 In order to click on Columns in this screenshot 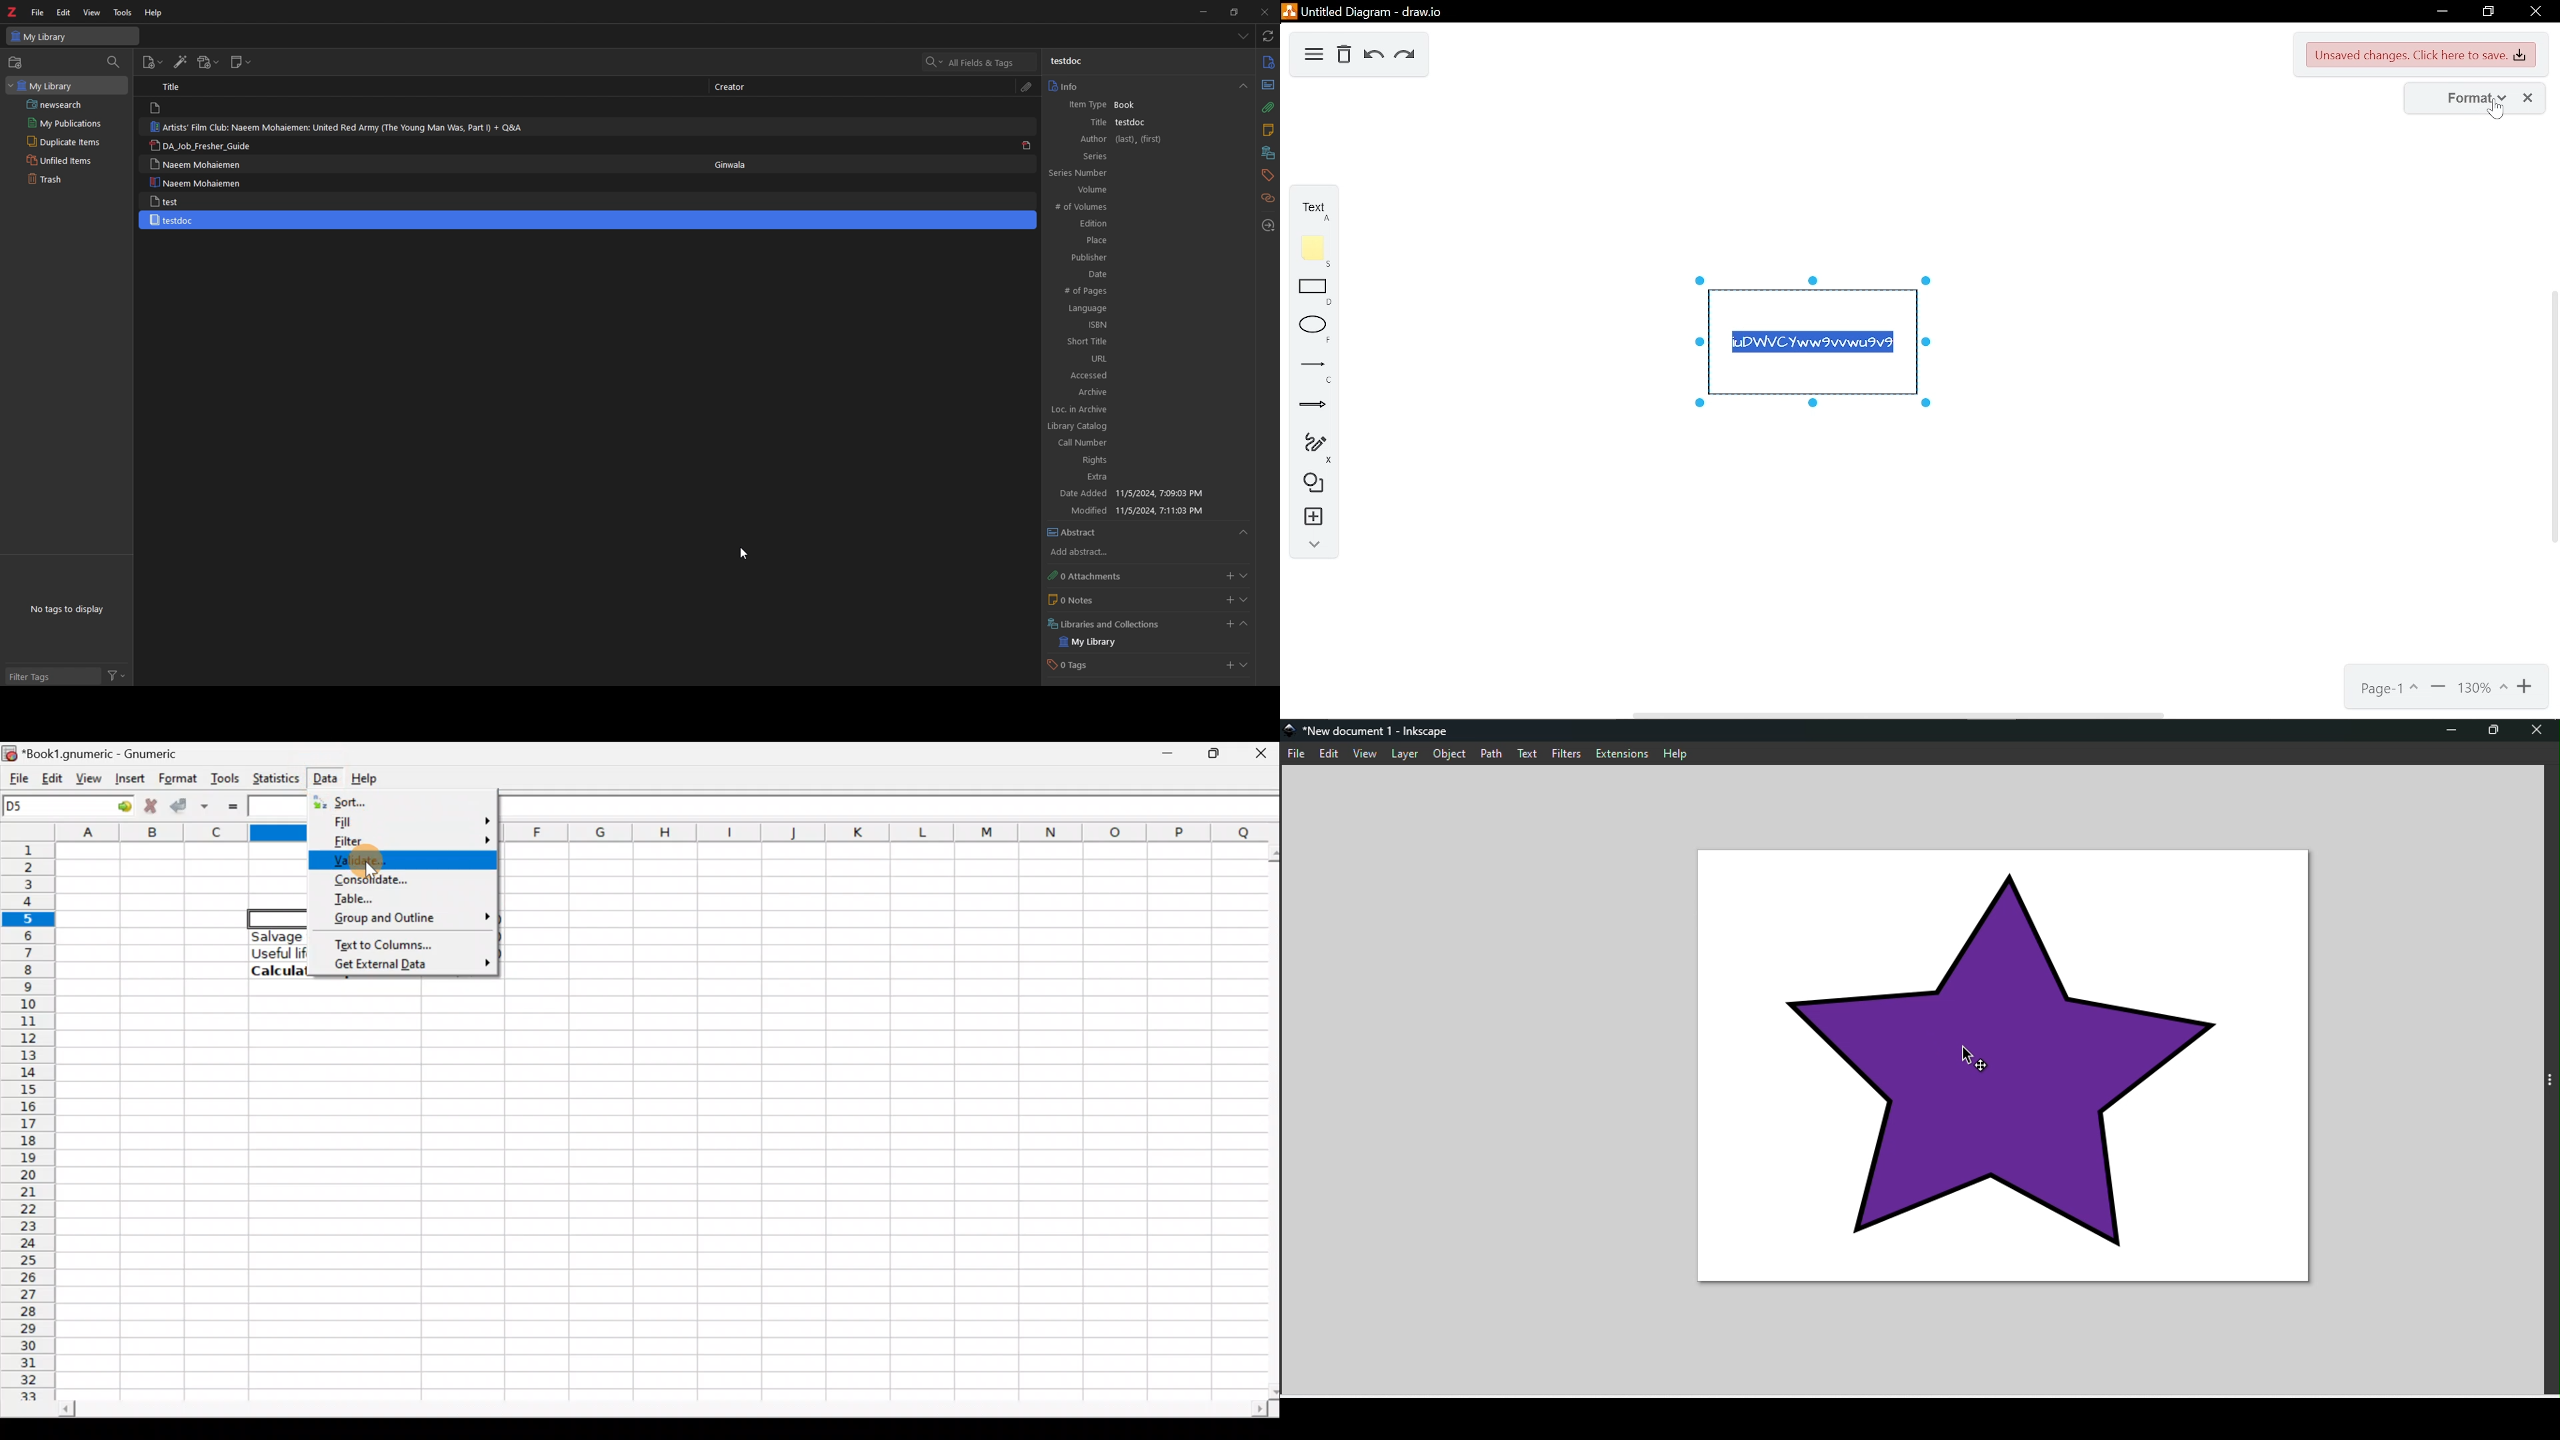, I will do `click(889, 833)`.